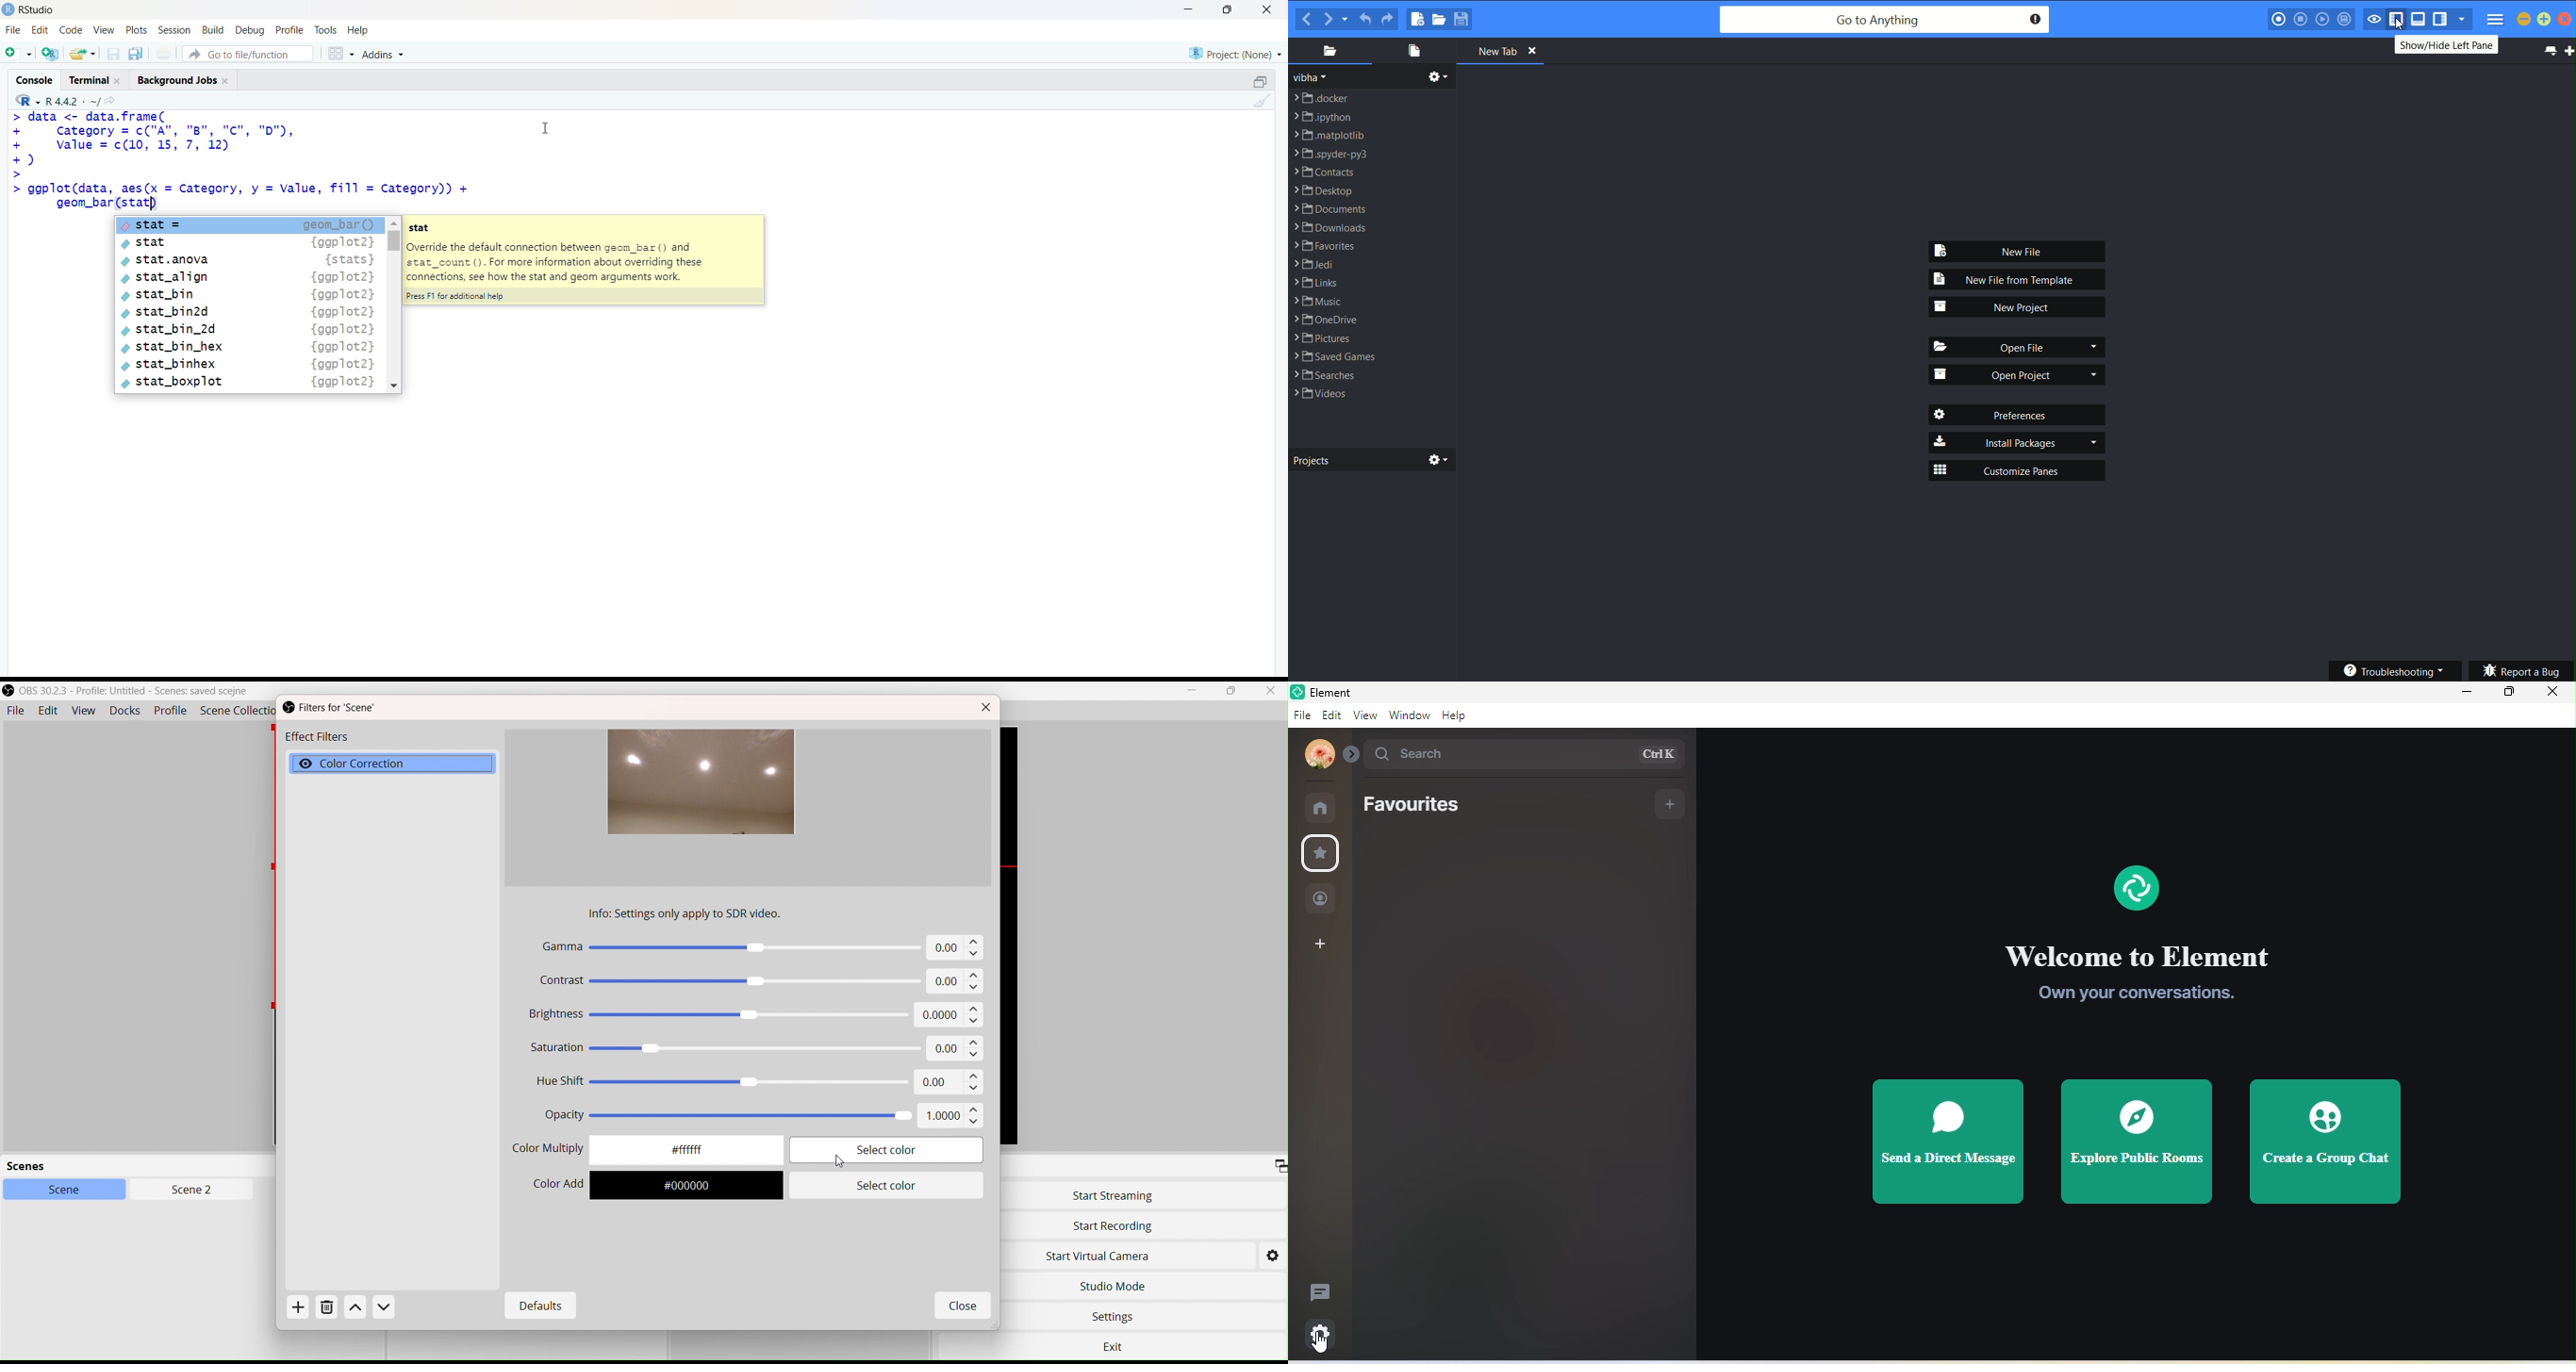 This screenshot has width=2576, height=1372. I want to click on title, so click(1336, 692).